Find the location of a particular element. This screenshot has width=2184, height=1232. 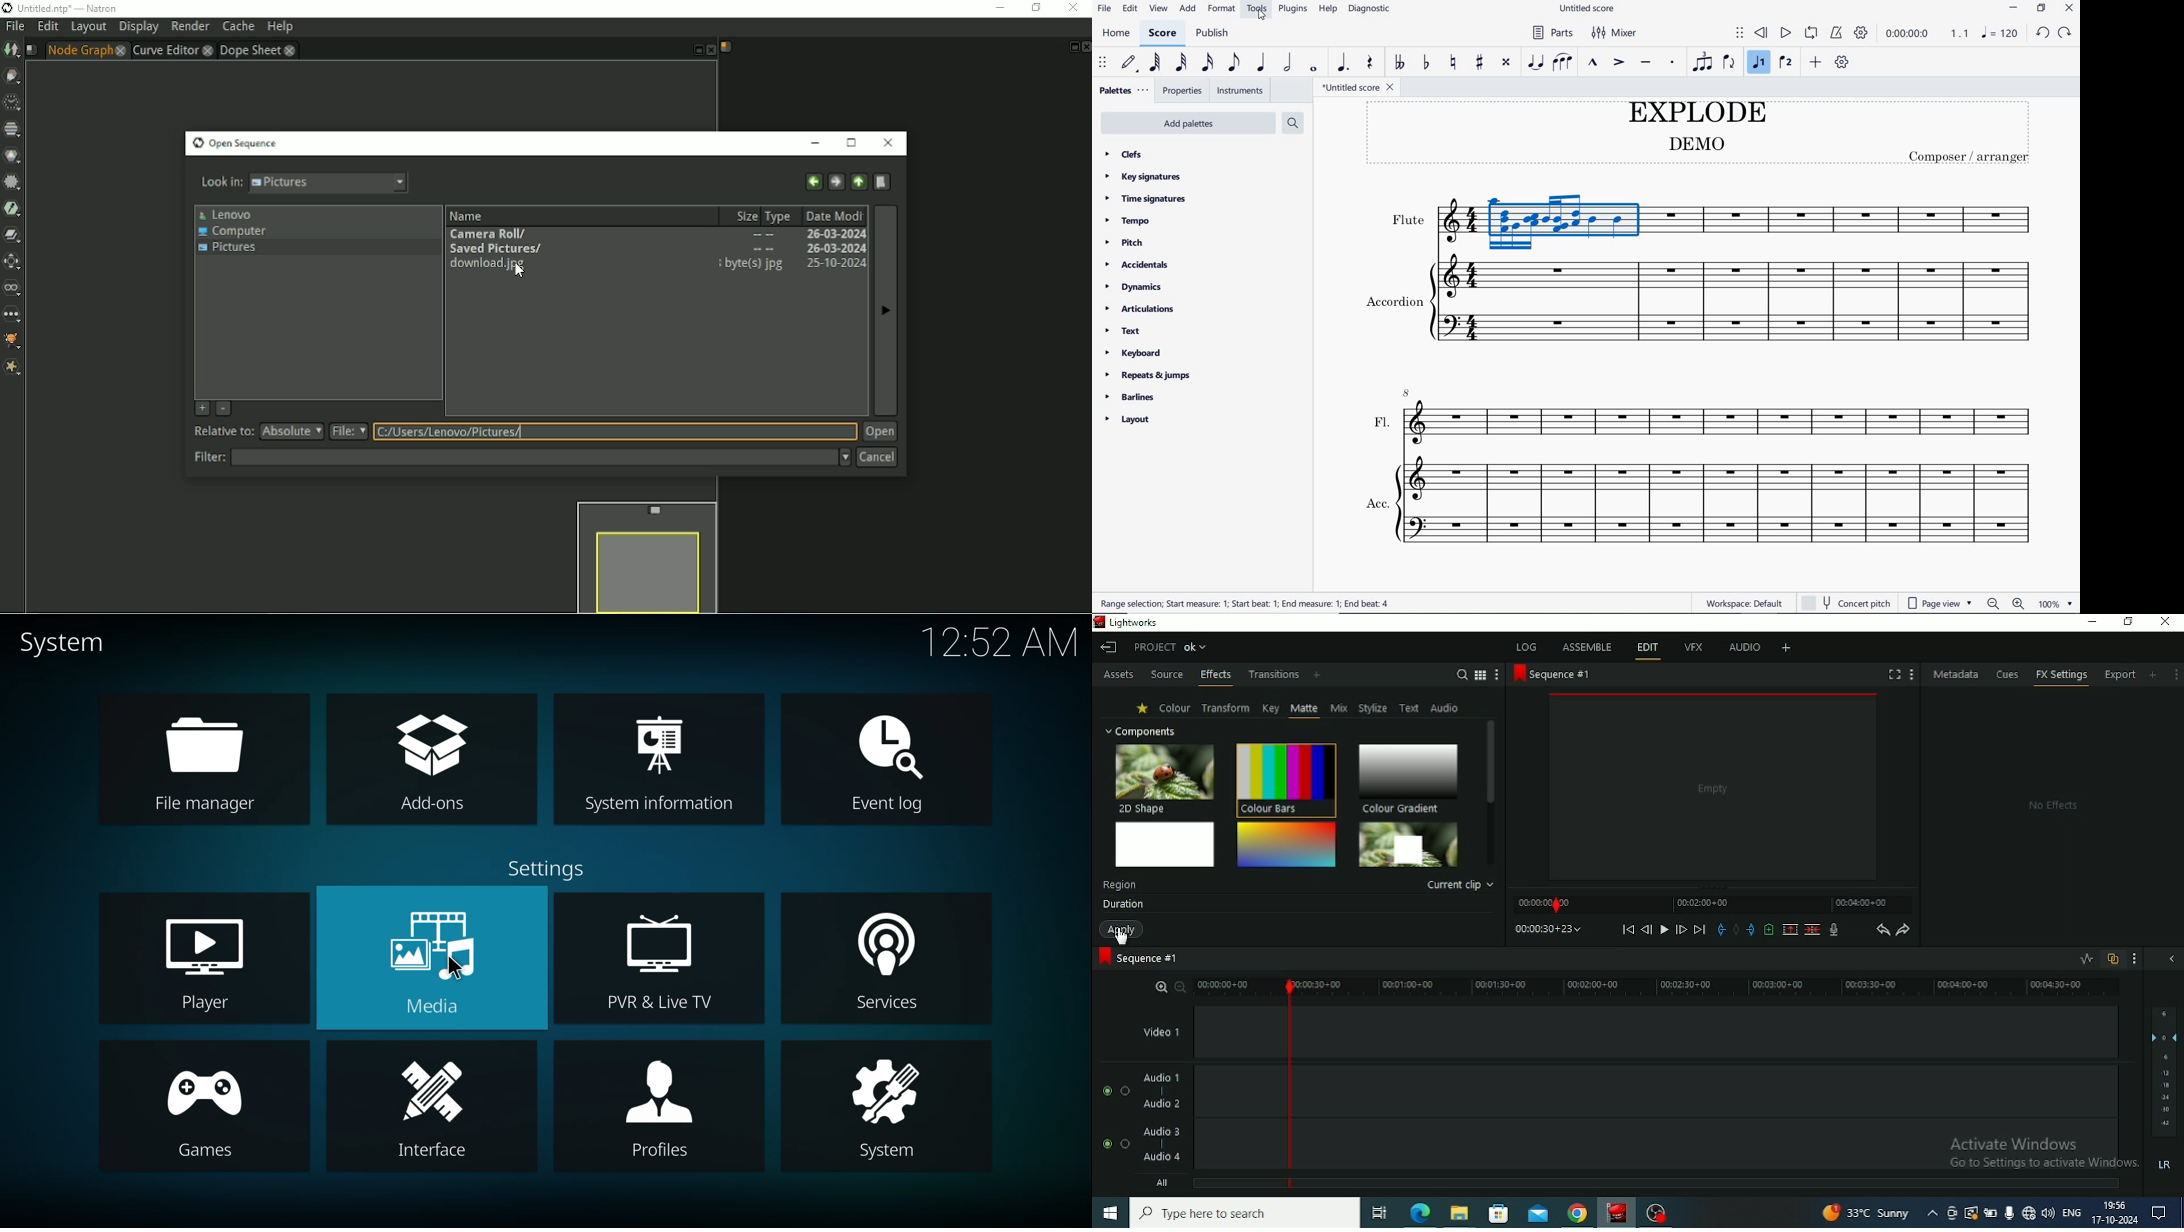

Effects is located at coordinates (1216, 678).